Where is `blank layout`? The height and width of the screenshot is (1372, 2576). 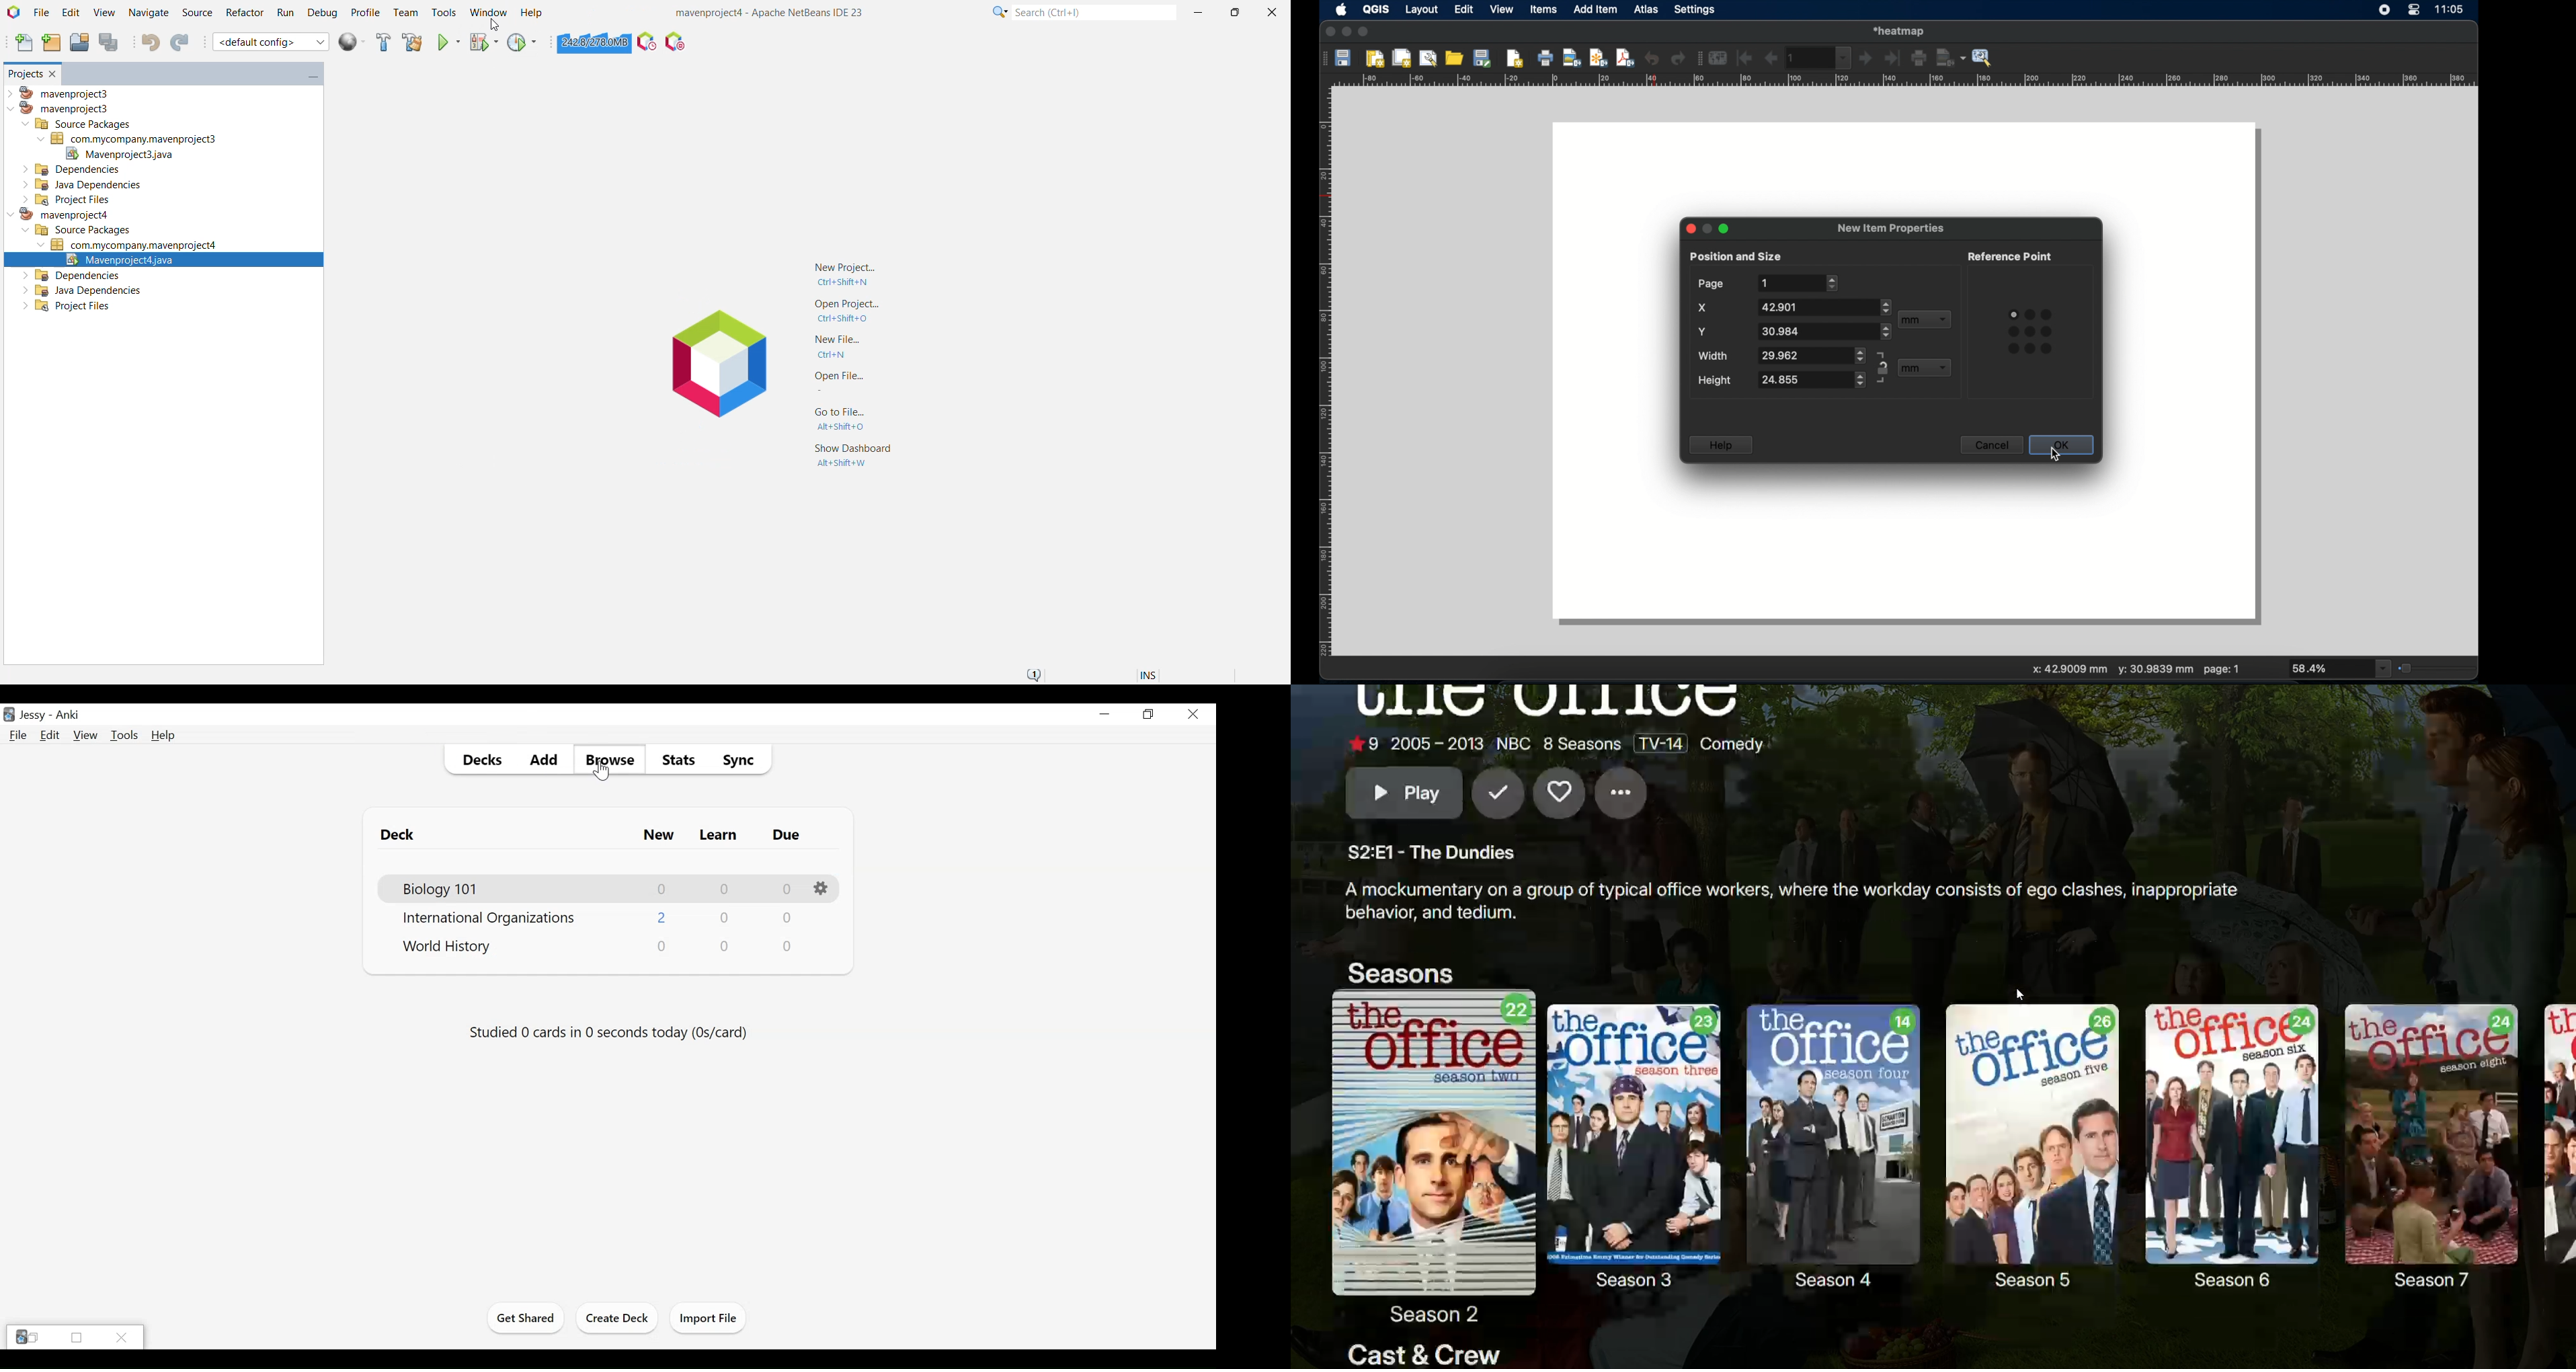 blank layout is located at coordinates (1906, 562).